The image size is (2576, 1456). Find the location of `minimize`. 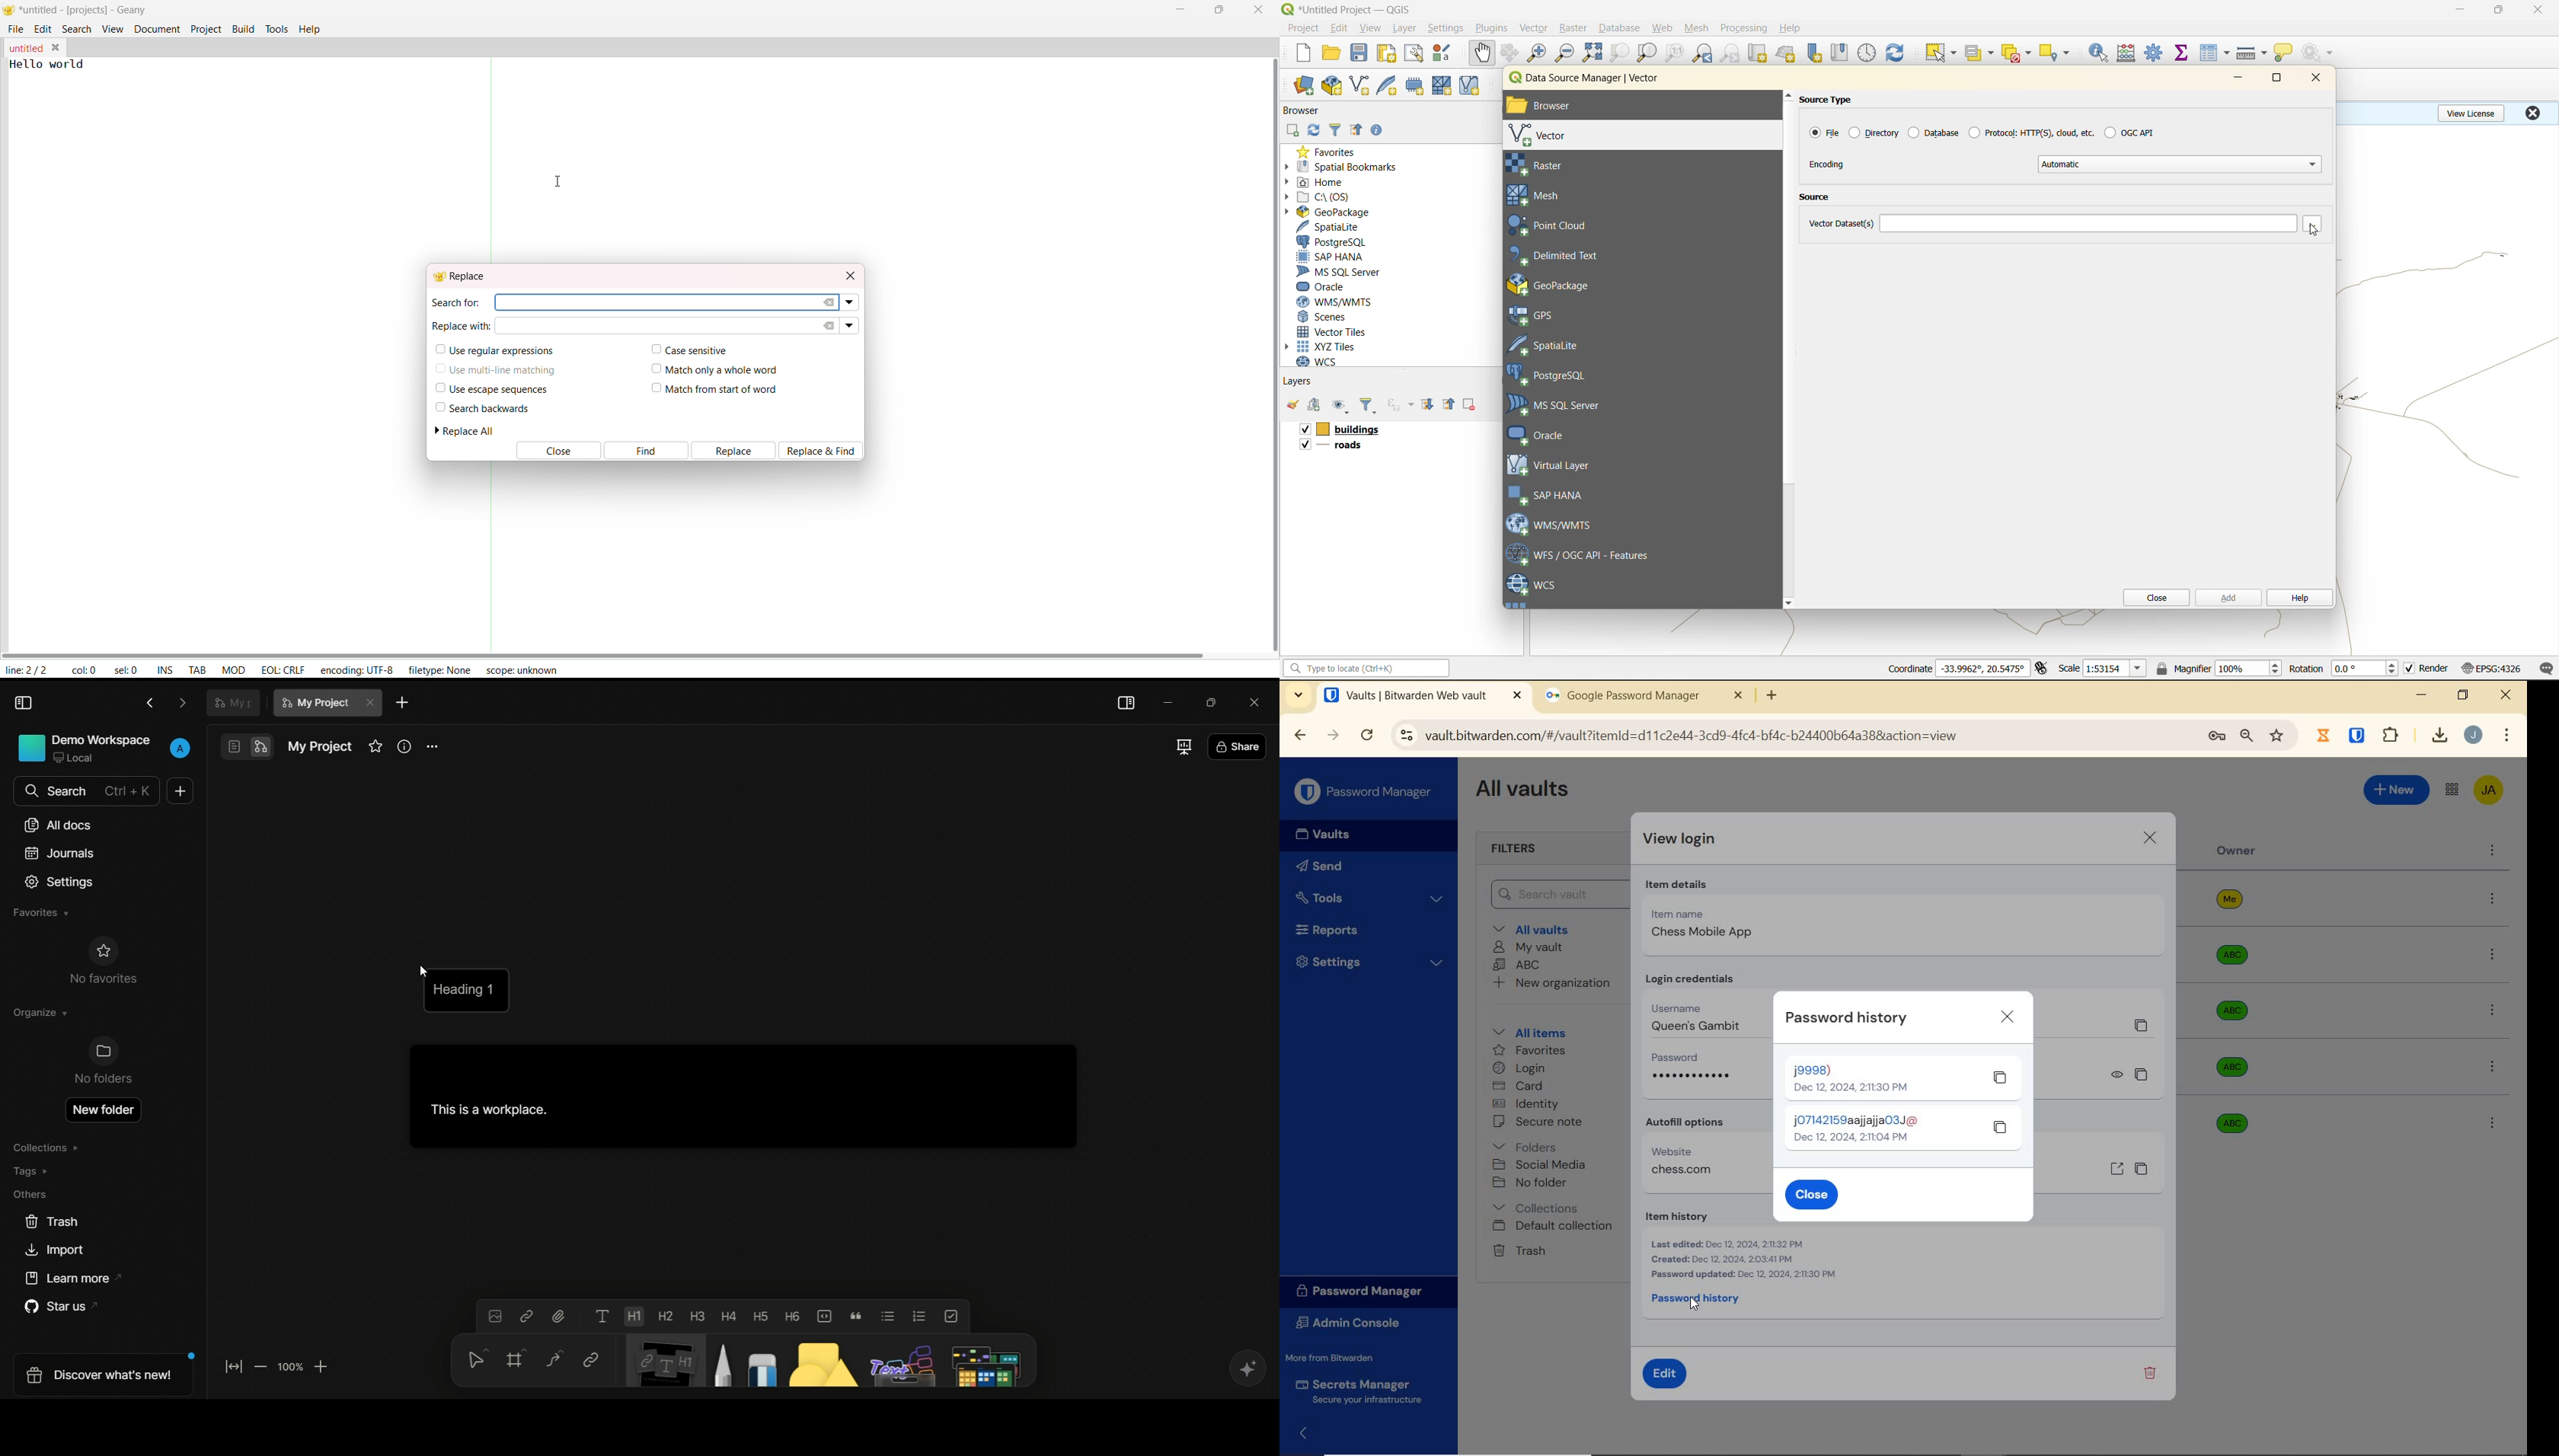

minimize is located at coordinates (2460, 9).